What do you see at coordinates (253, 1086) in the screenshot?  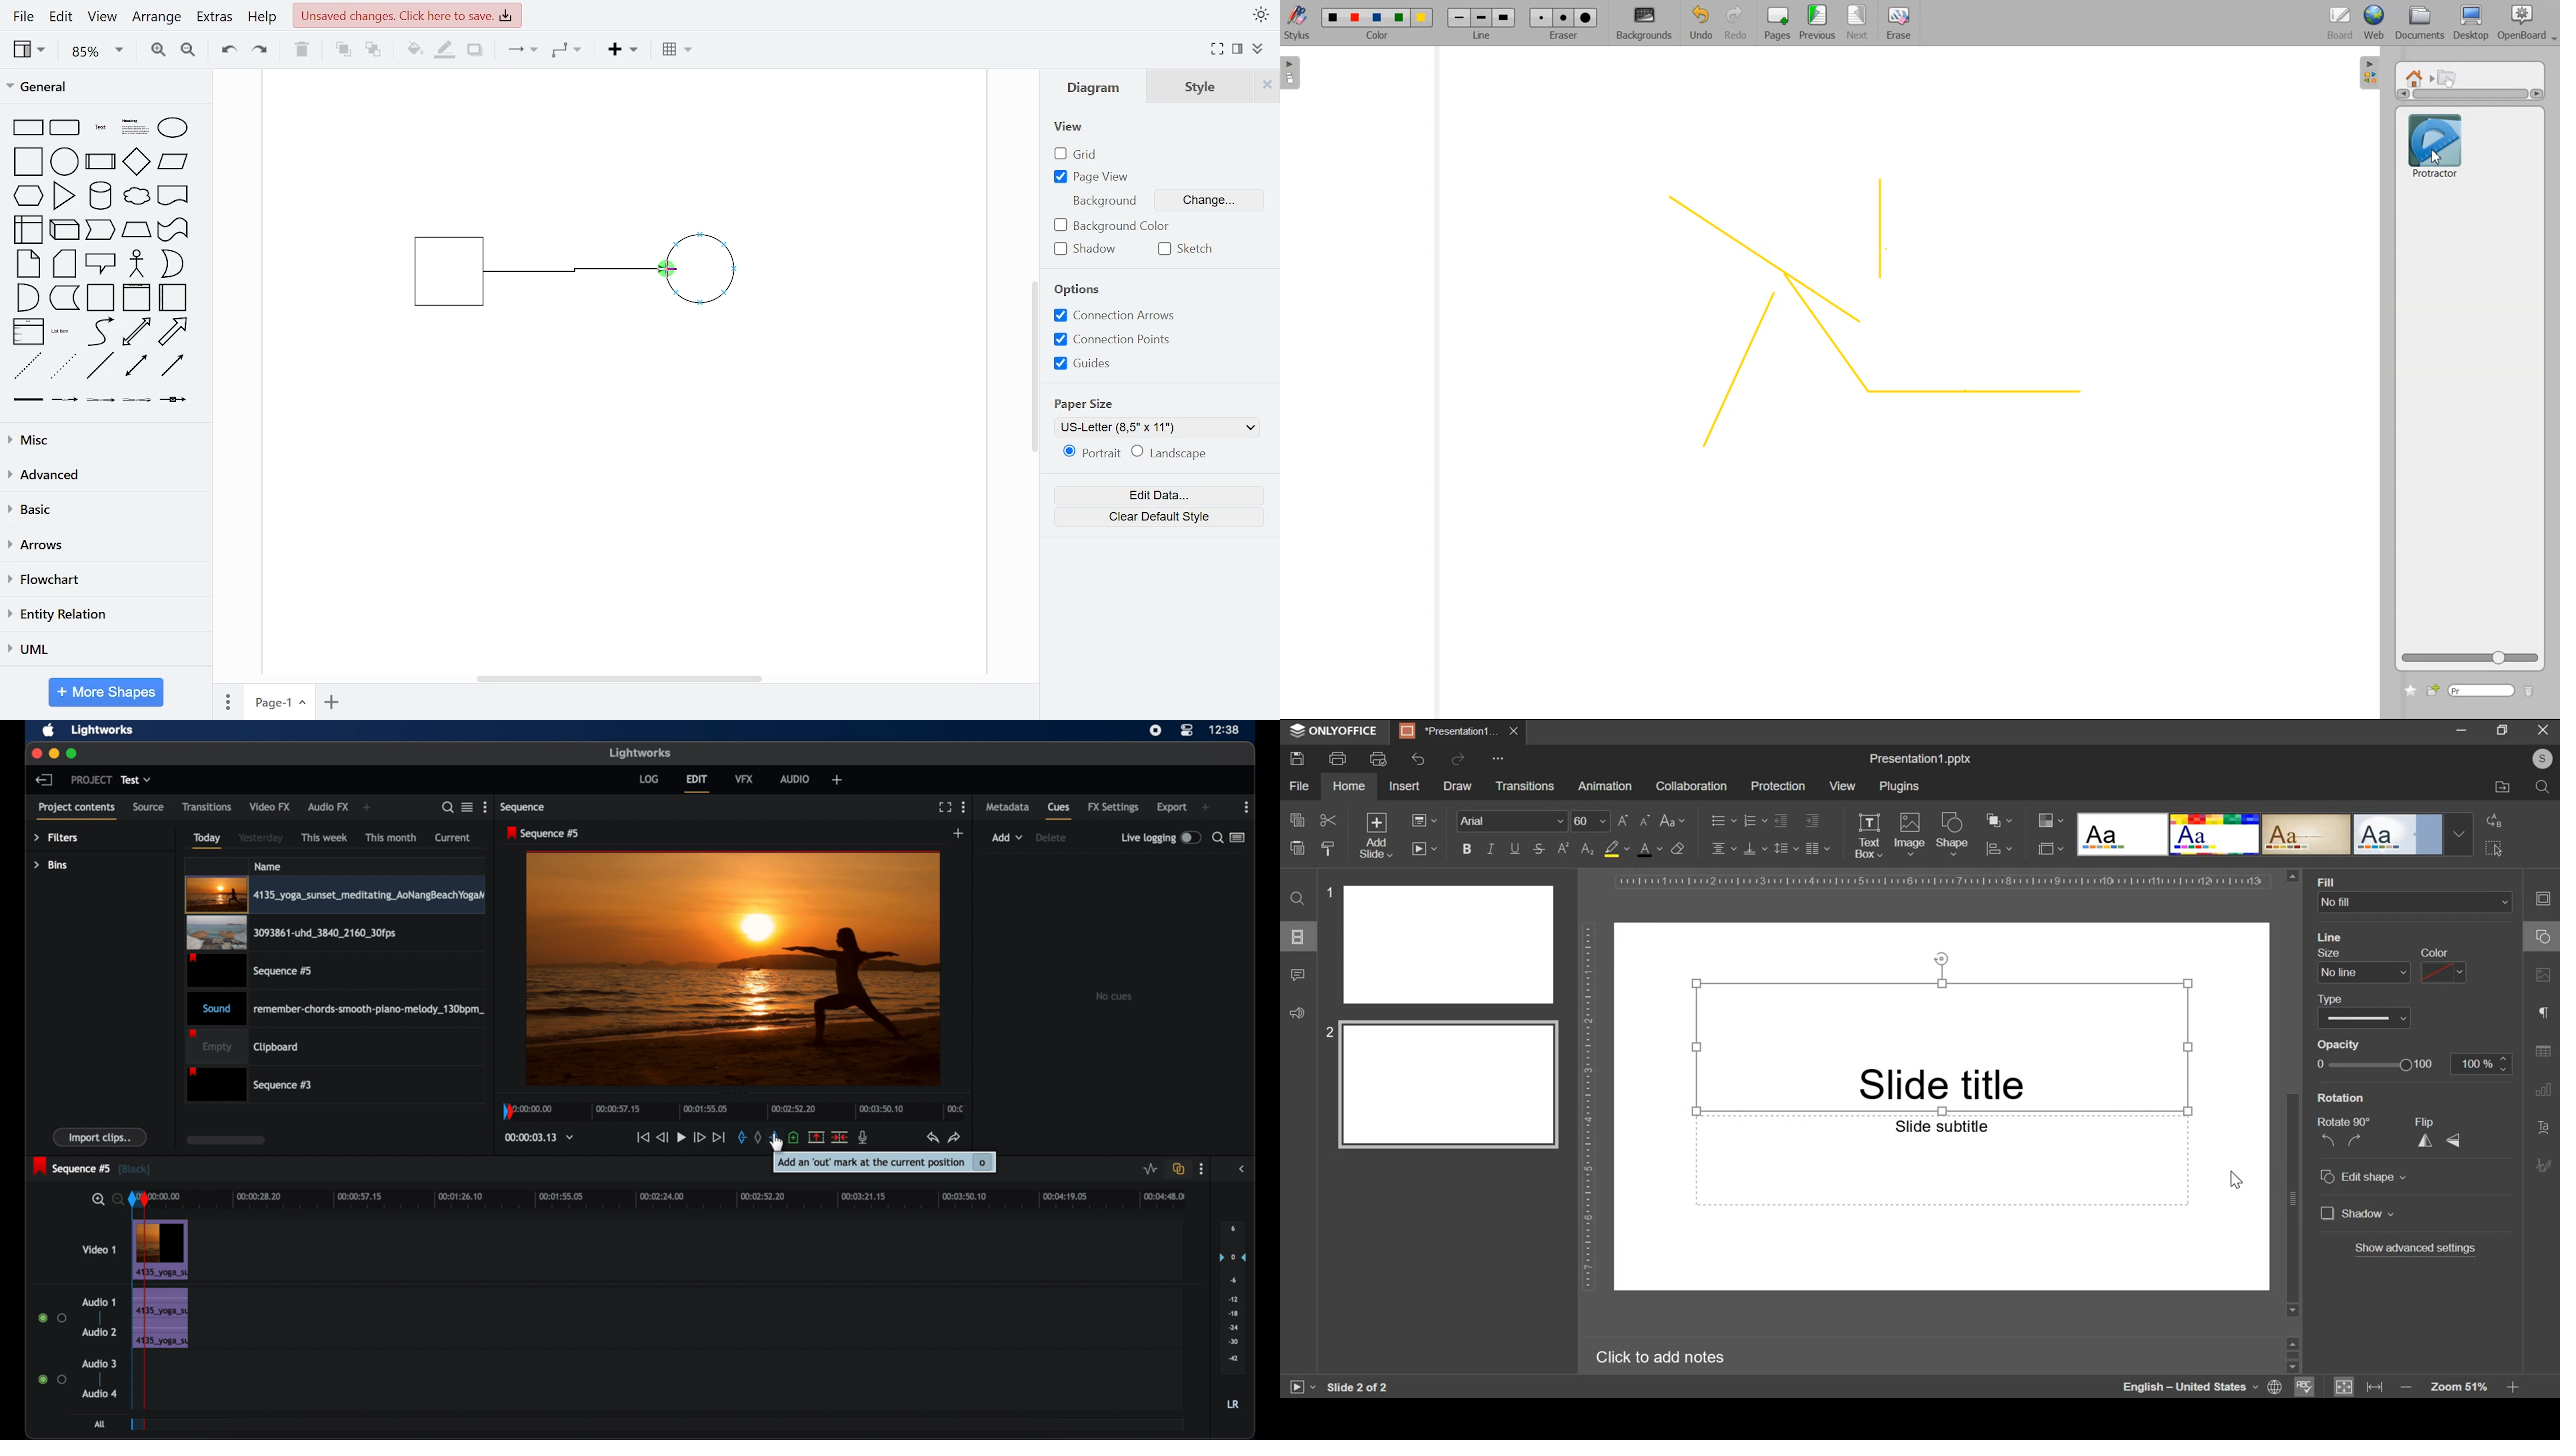 I see `sequence 3` at bounding box center [253, 1086].